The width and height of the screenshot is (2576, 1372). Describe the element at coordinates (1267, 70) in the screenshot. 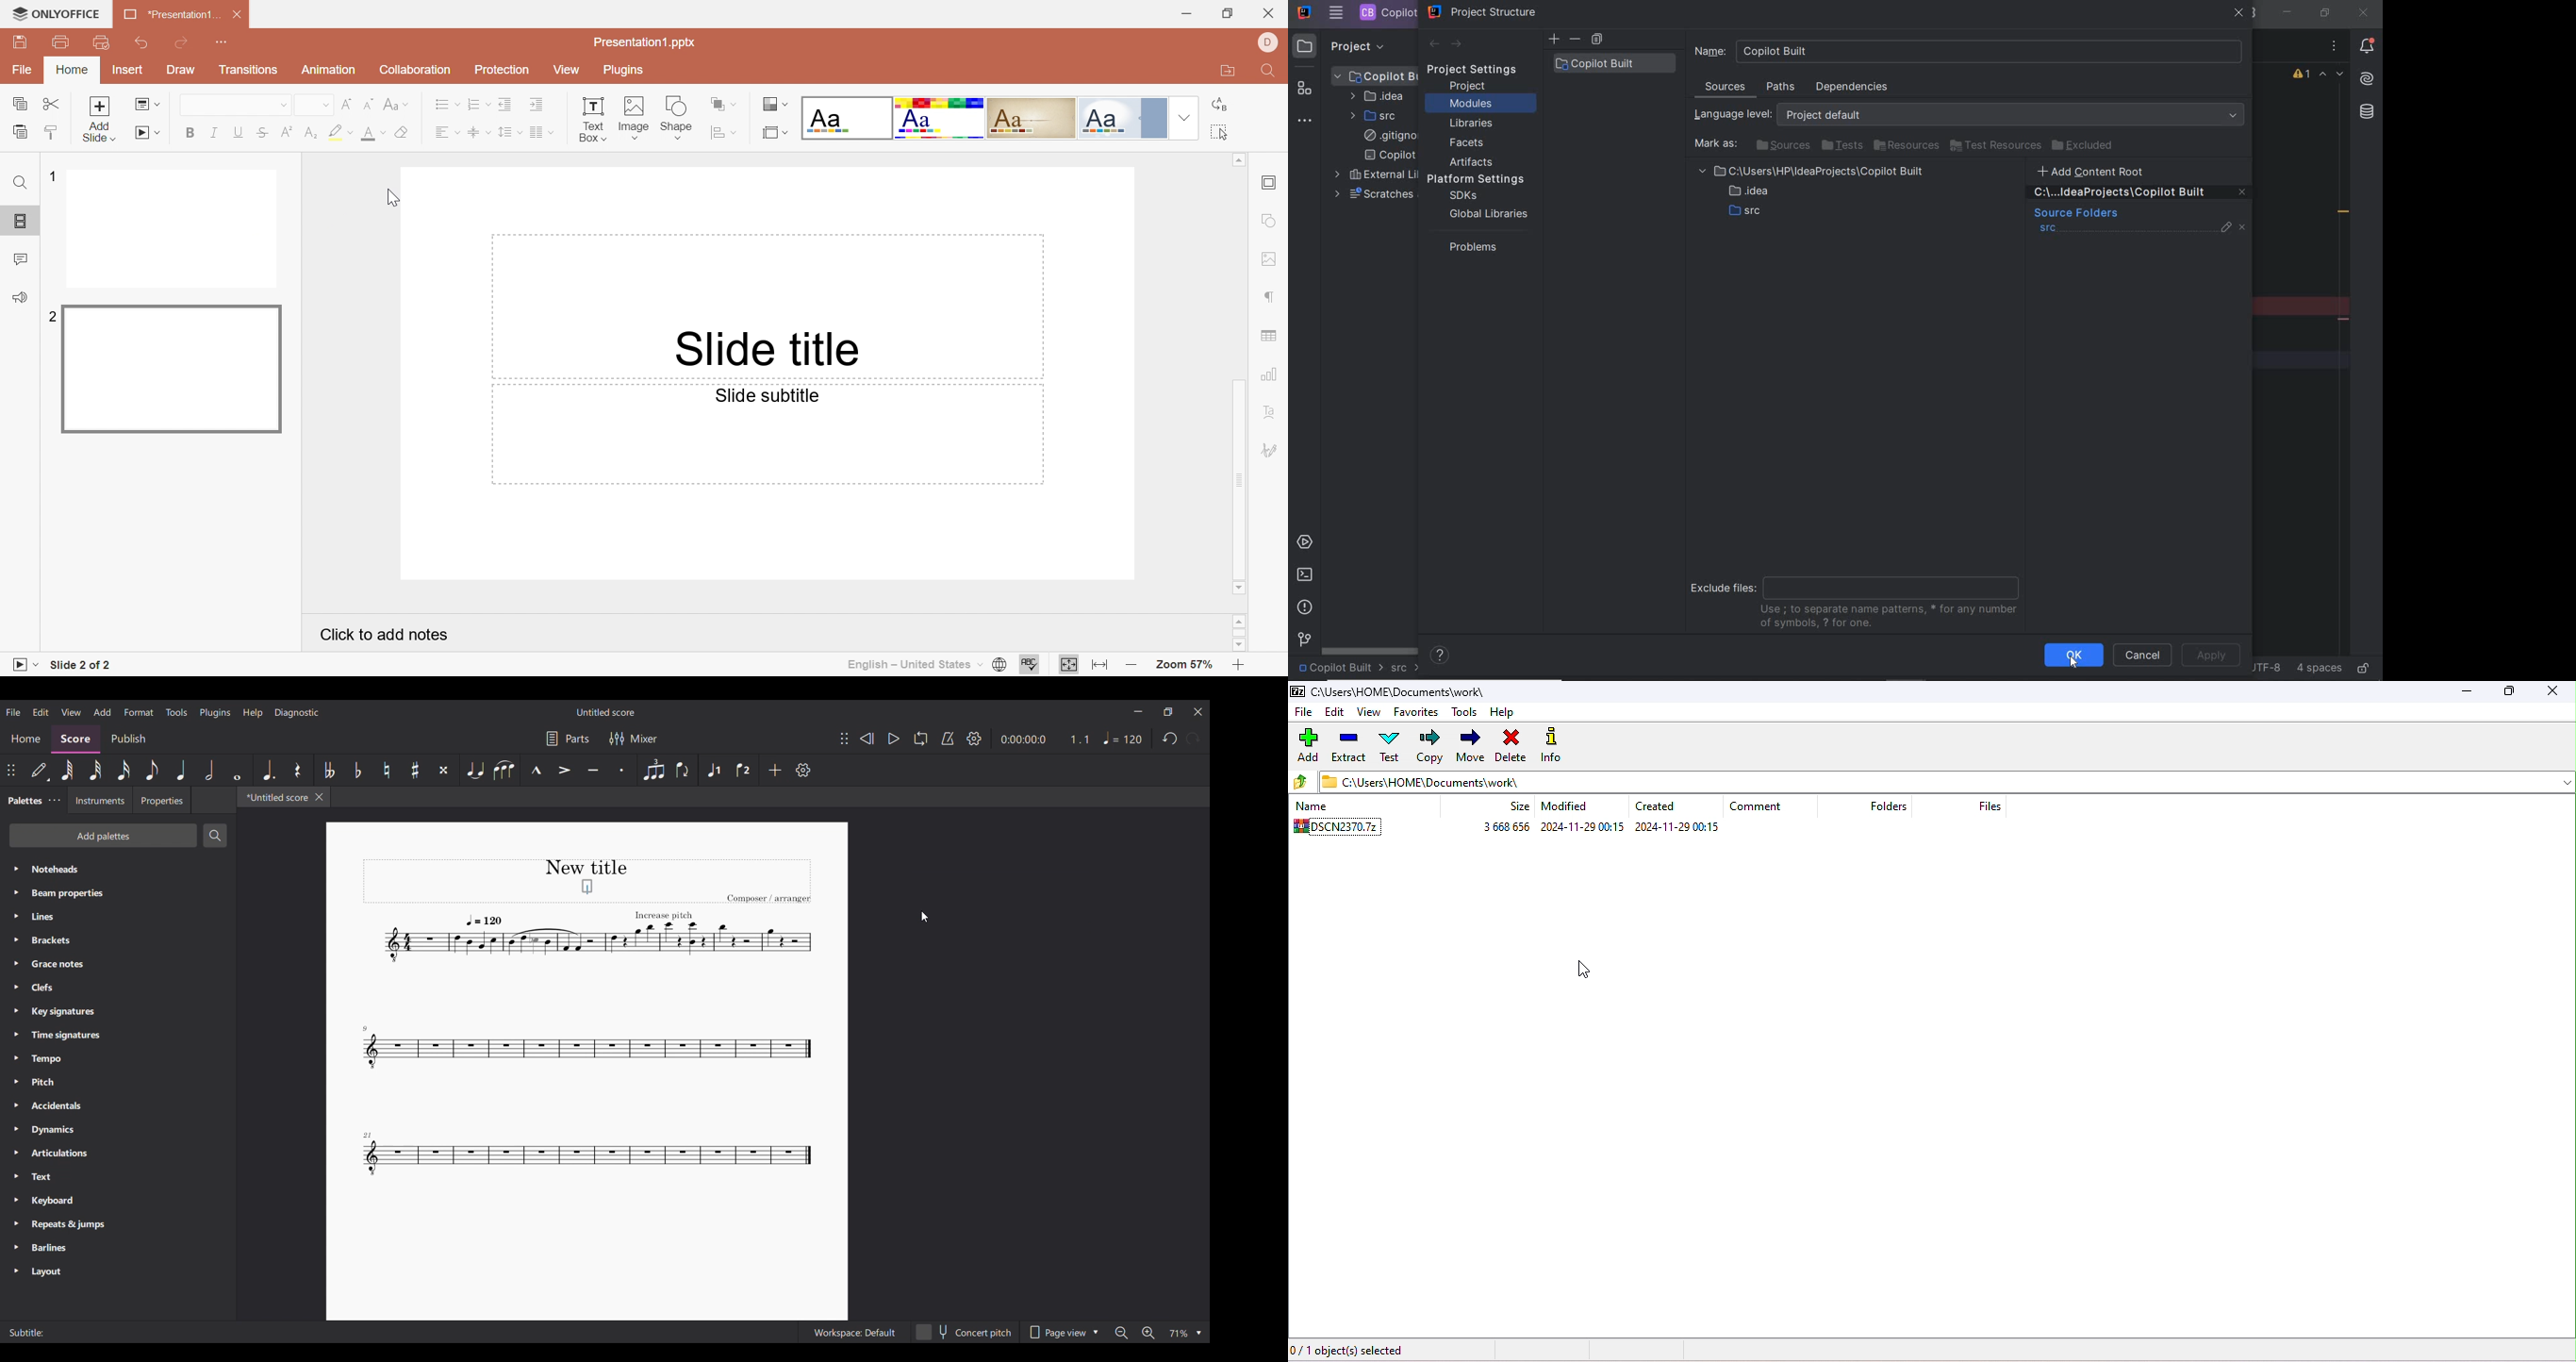

I see `Find` at that location.